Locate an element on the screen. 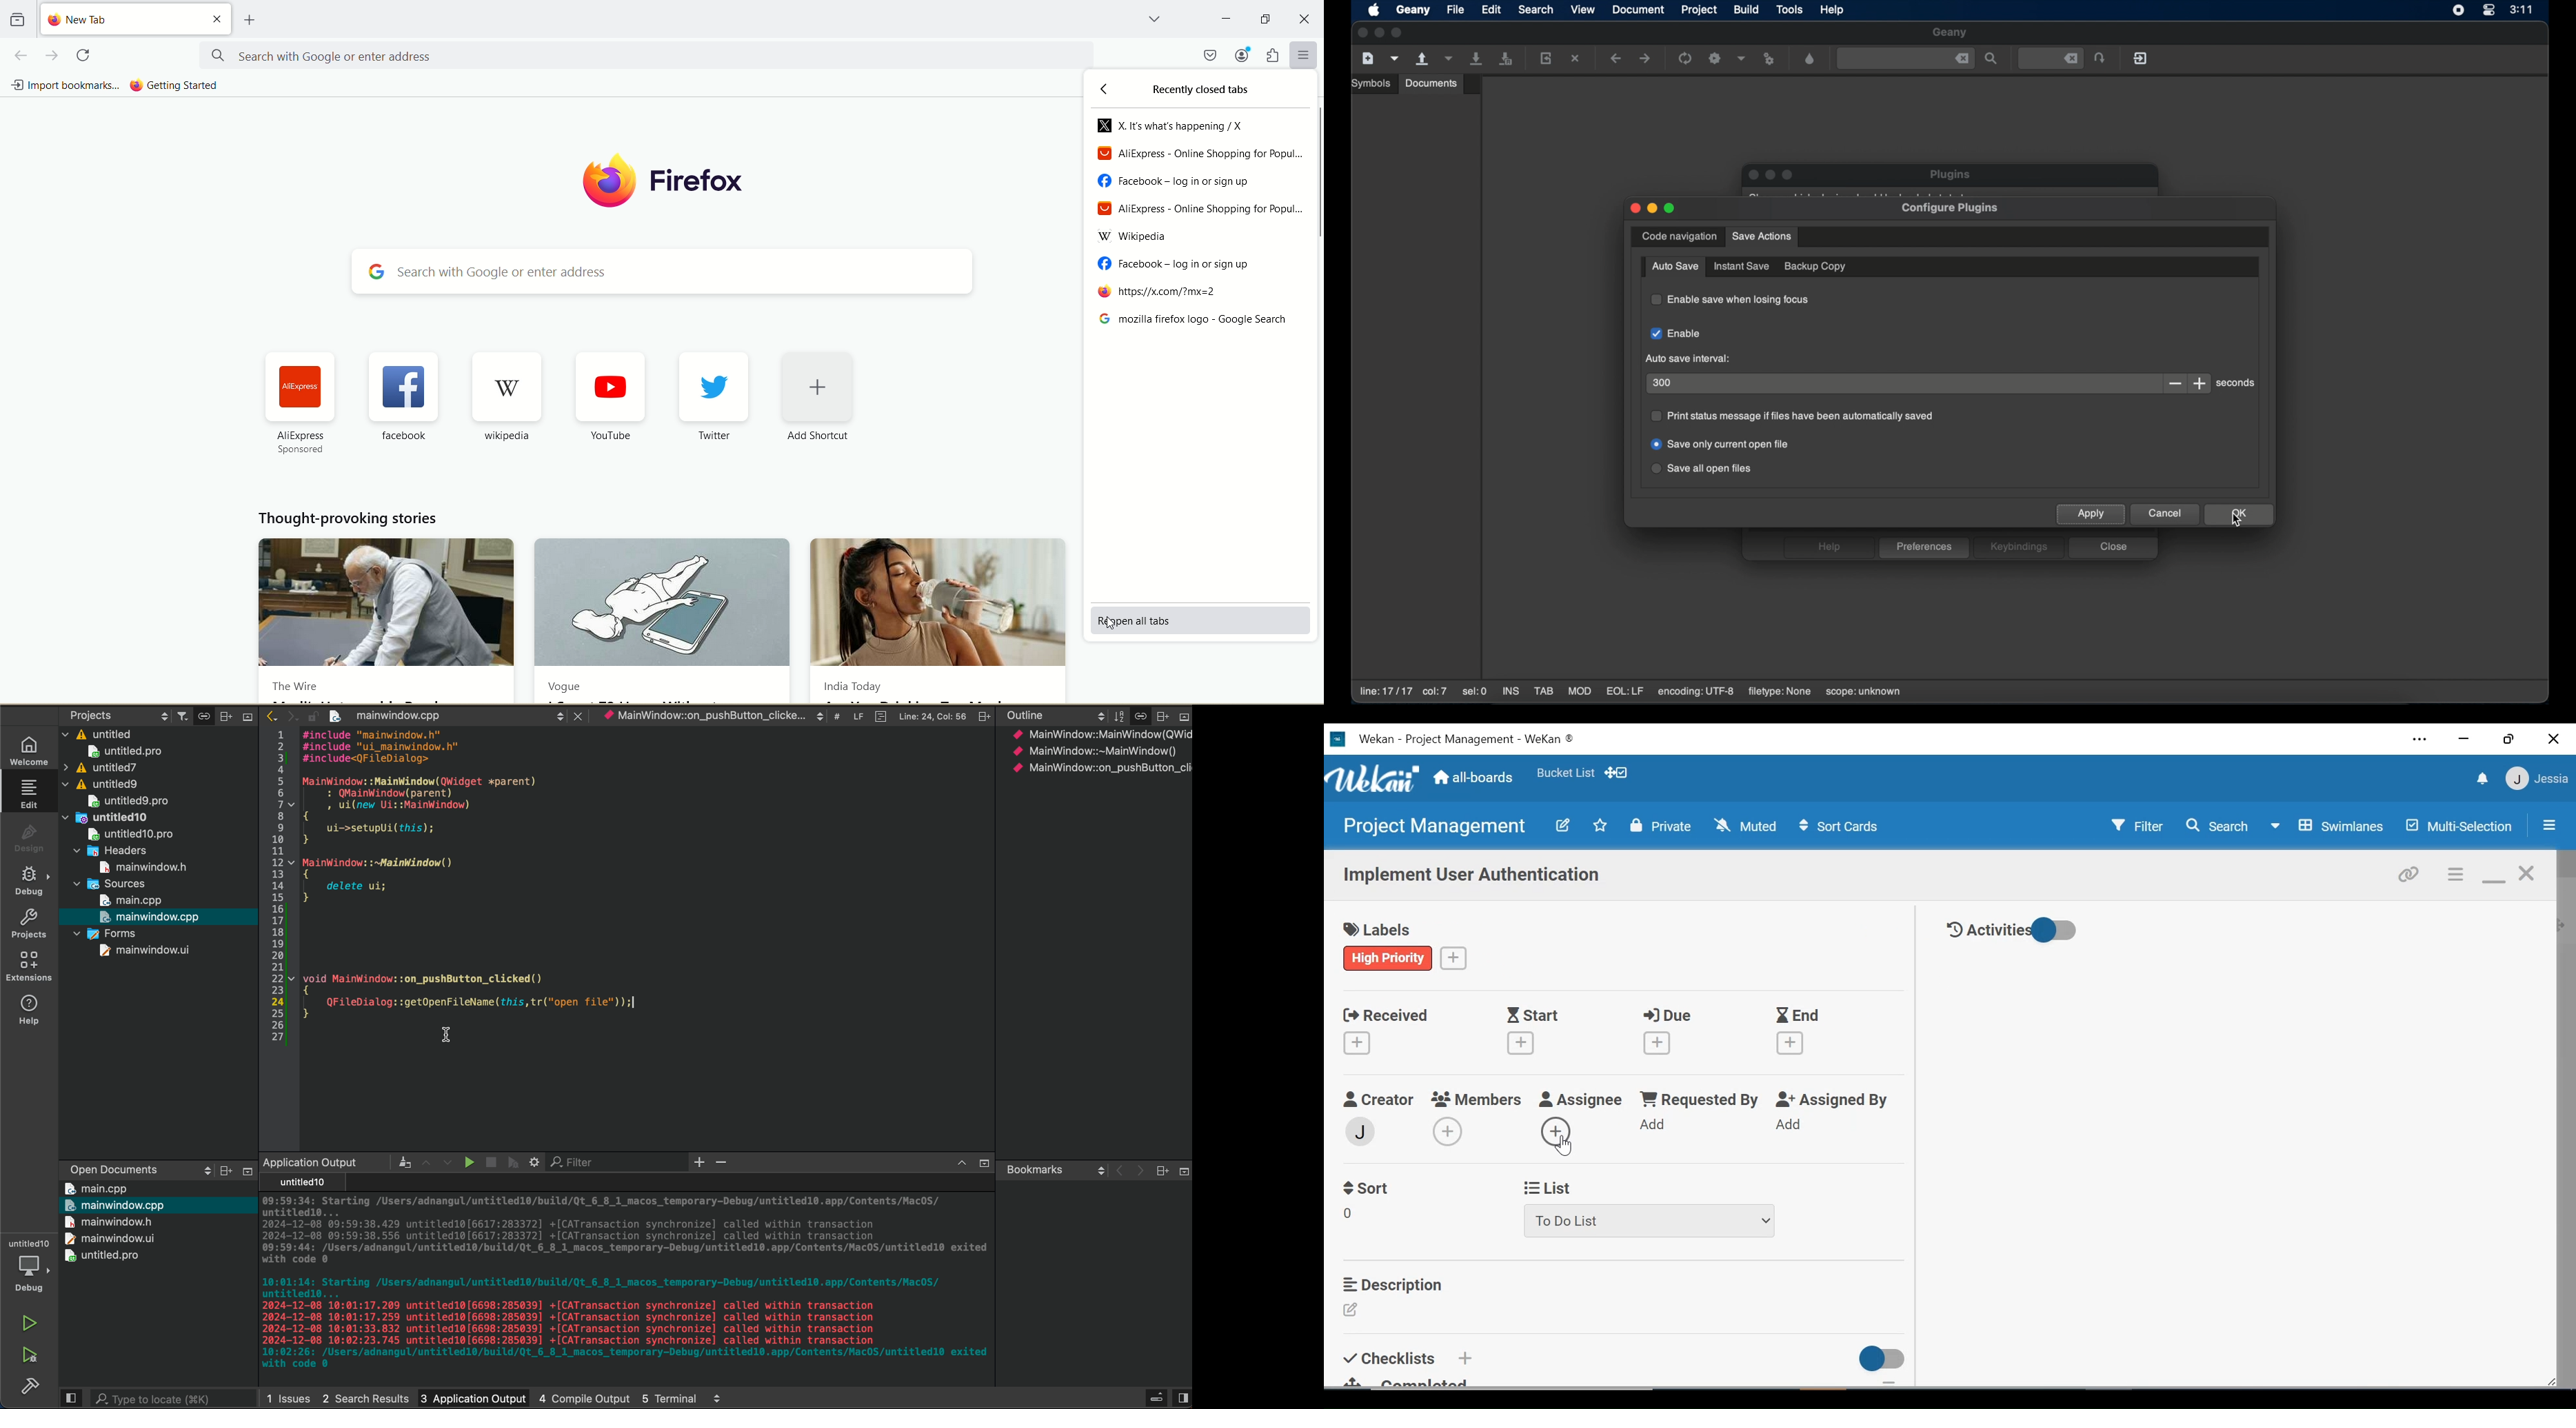 The height and width of the screenshot is (1428, 2576). 3:11 is located at coordinates (2522, 9).